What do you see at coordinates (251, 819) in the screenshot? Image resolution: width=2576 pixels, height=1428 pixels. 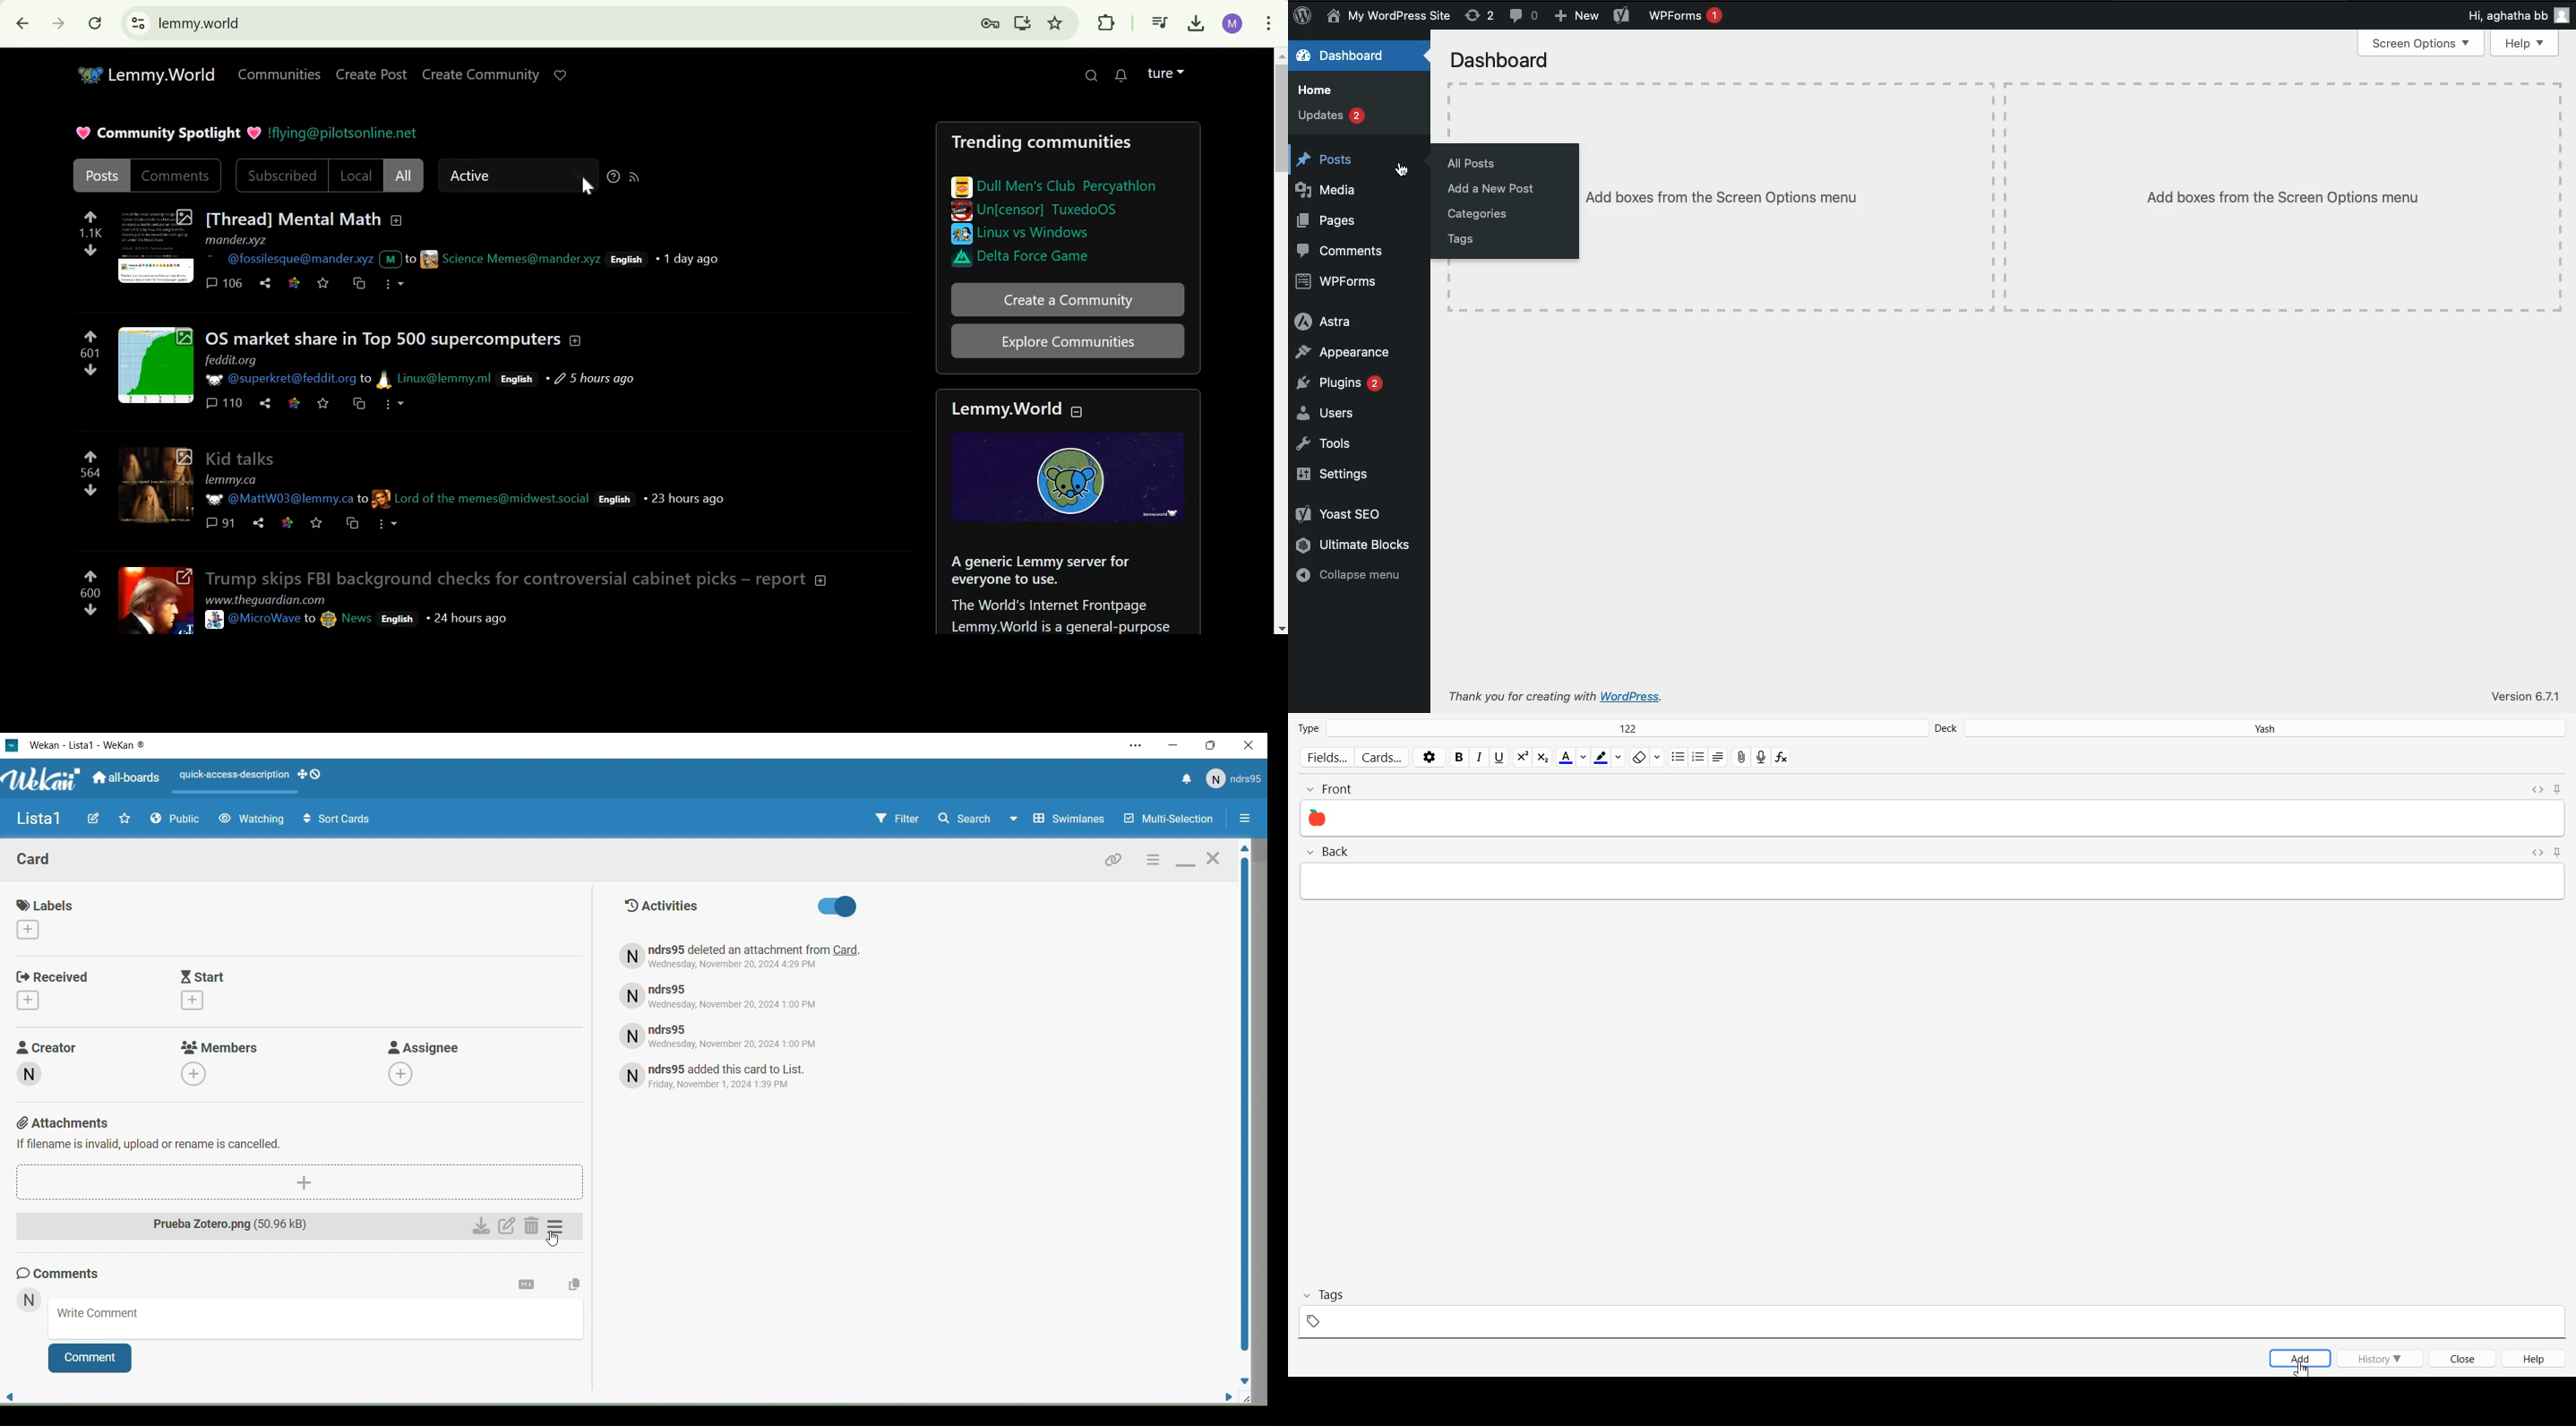 I see `Watching` at bounding box center [251, 819].